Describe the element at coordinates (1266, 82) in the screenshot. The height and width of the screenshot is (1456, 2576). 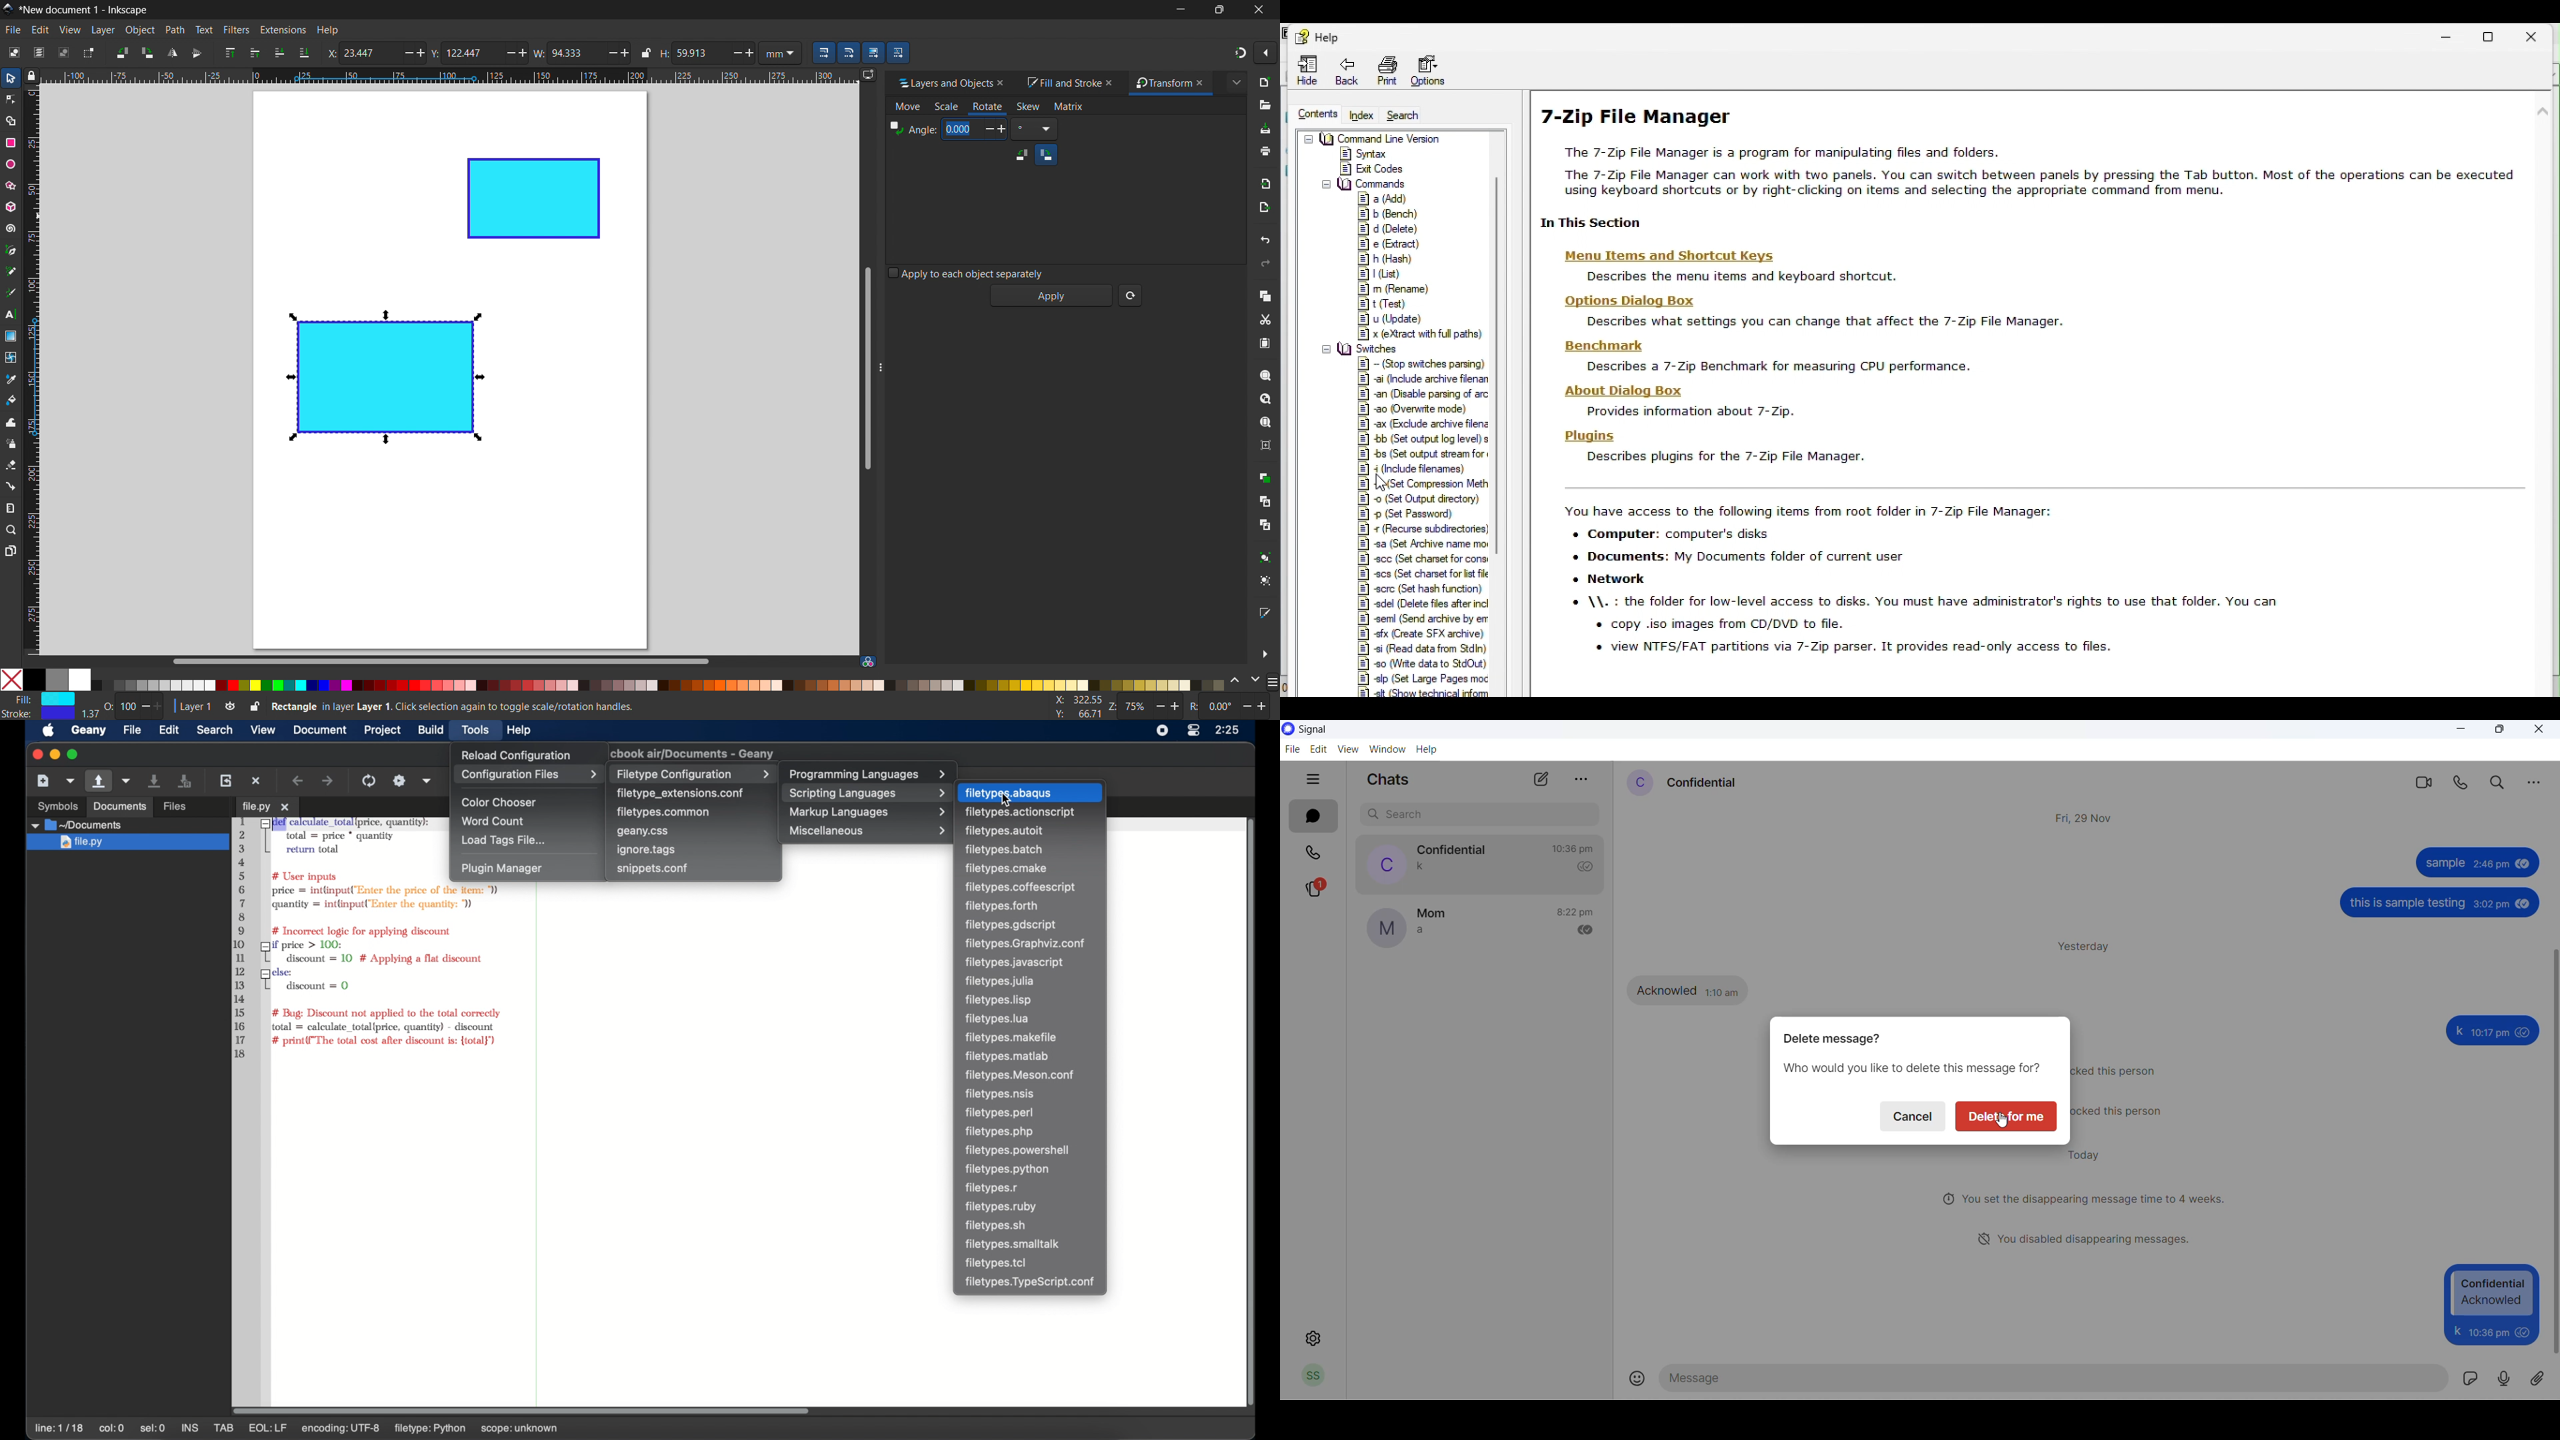
I see `new` at that location.